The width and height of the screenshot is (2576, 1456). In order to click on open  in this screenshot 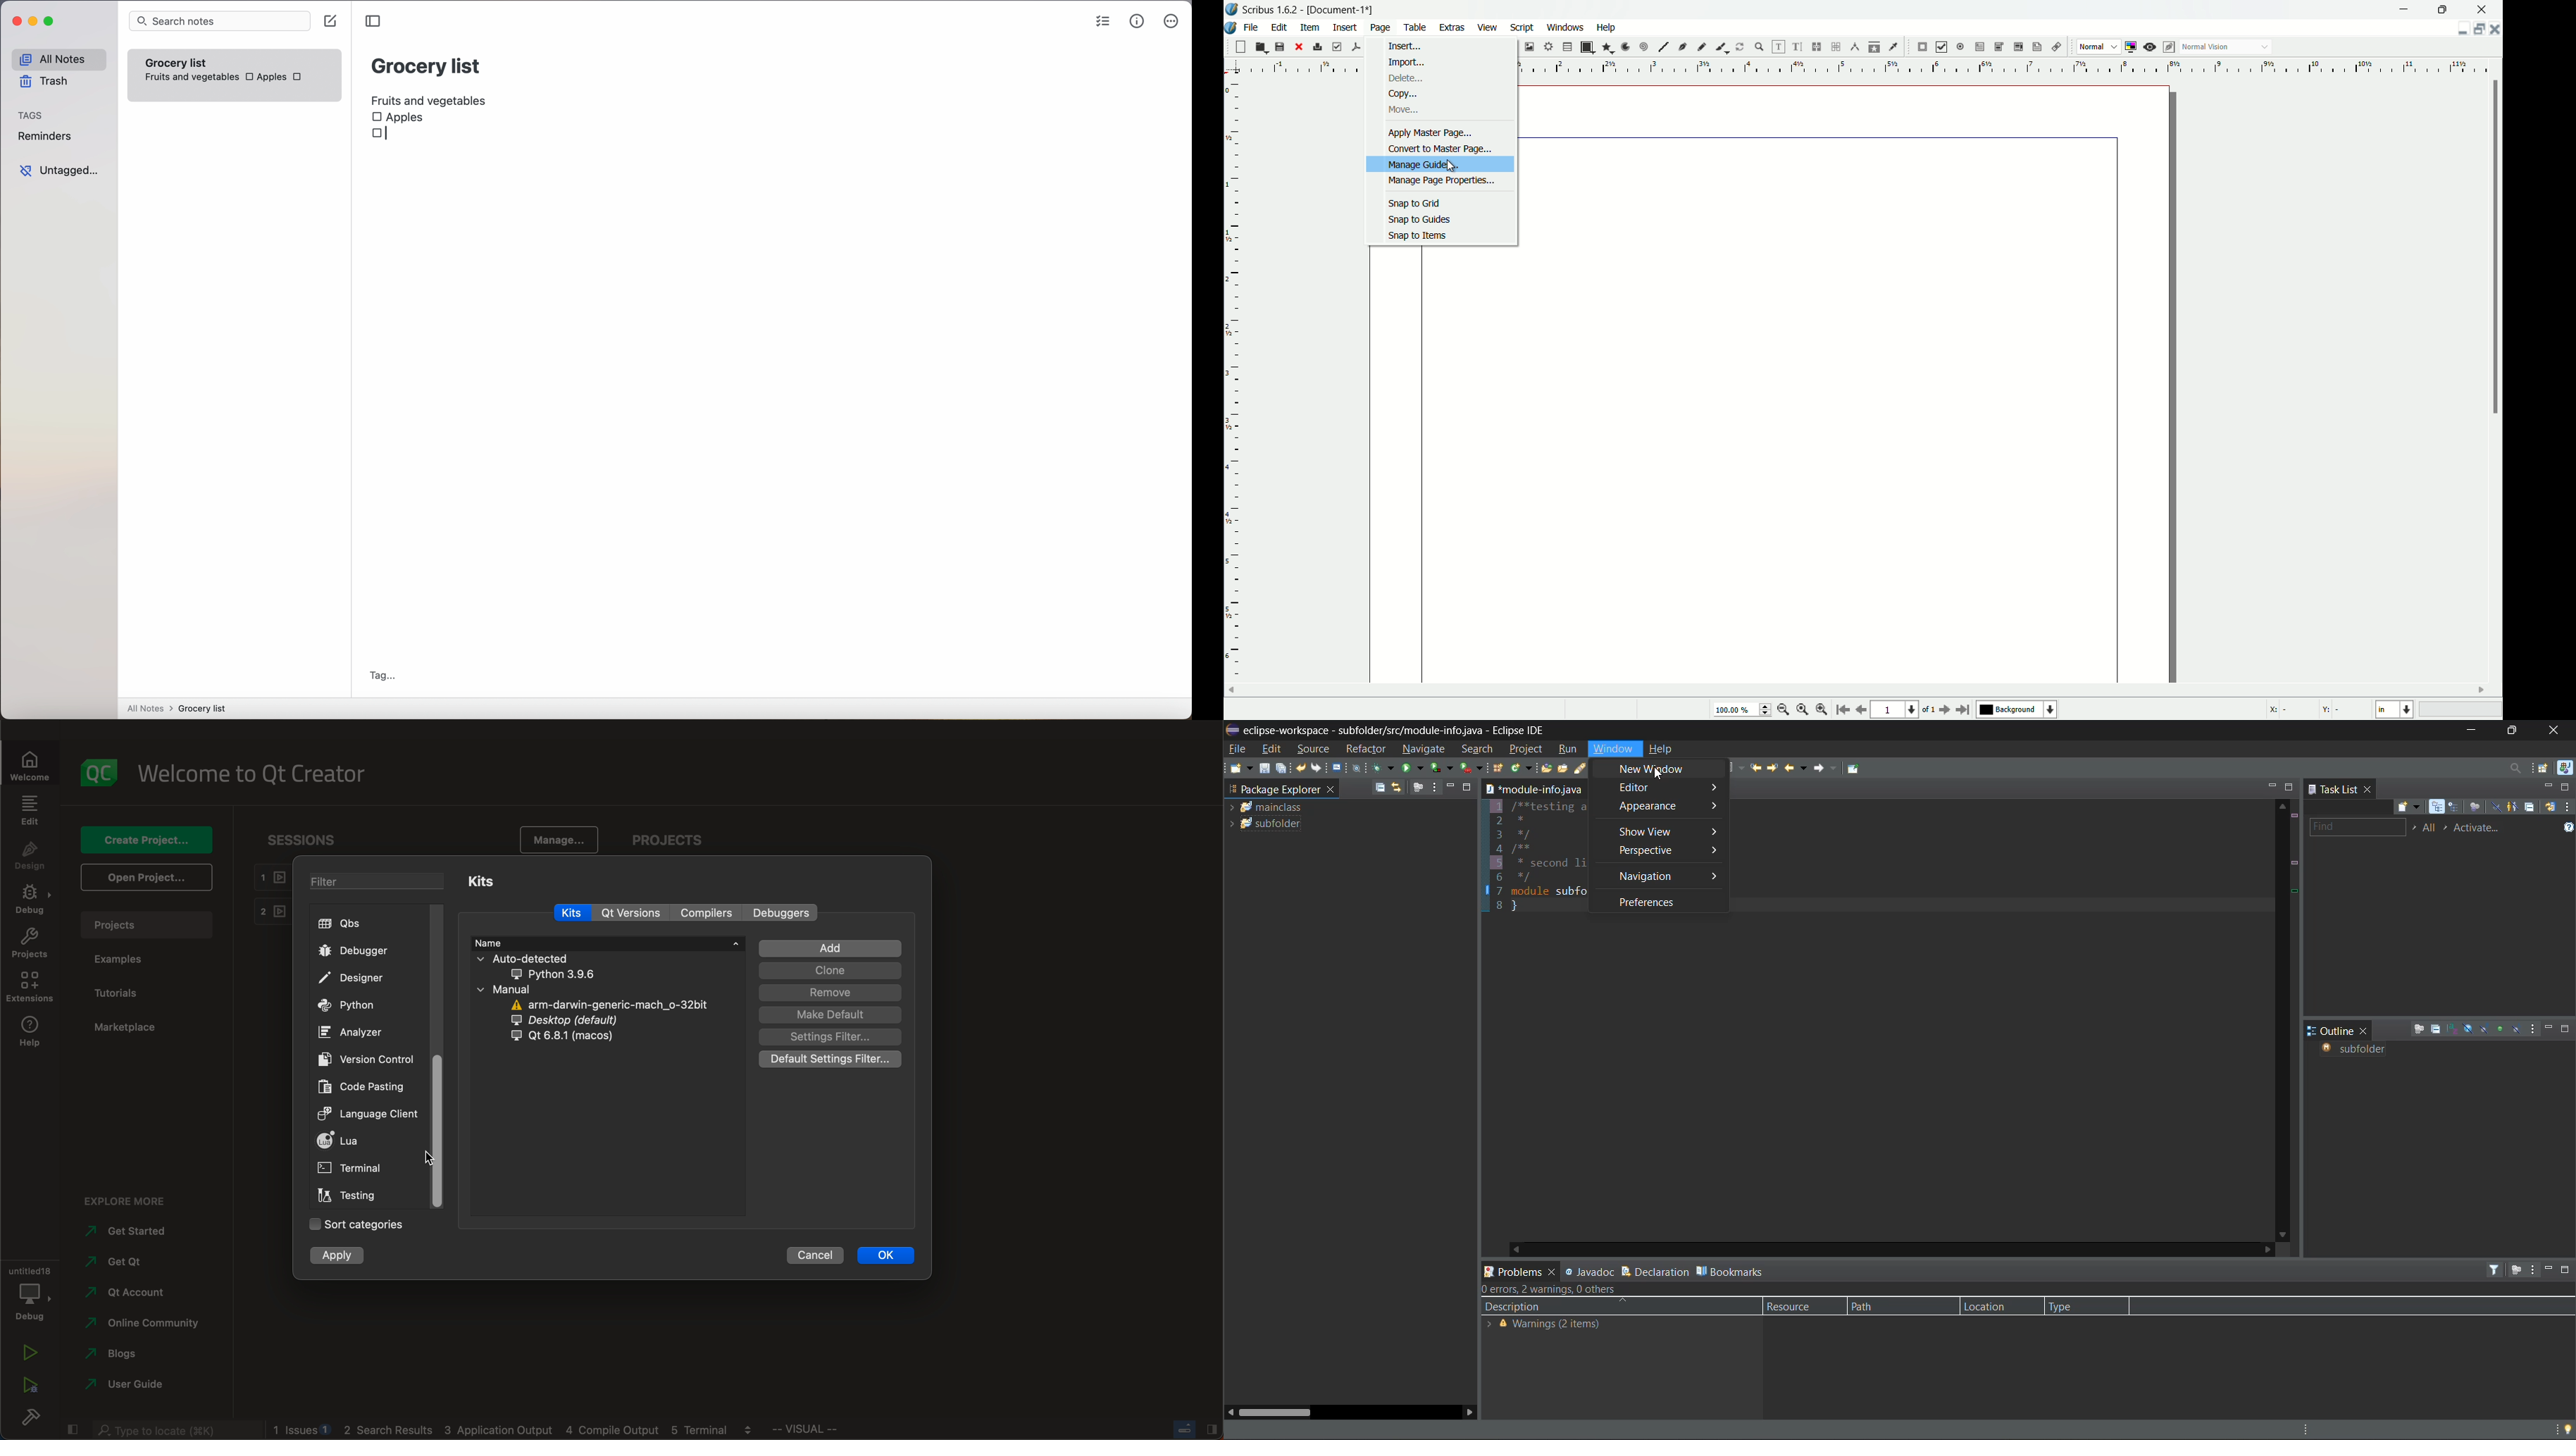, I will do `click(144, 877)`.